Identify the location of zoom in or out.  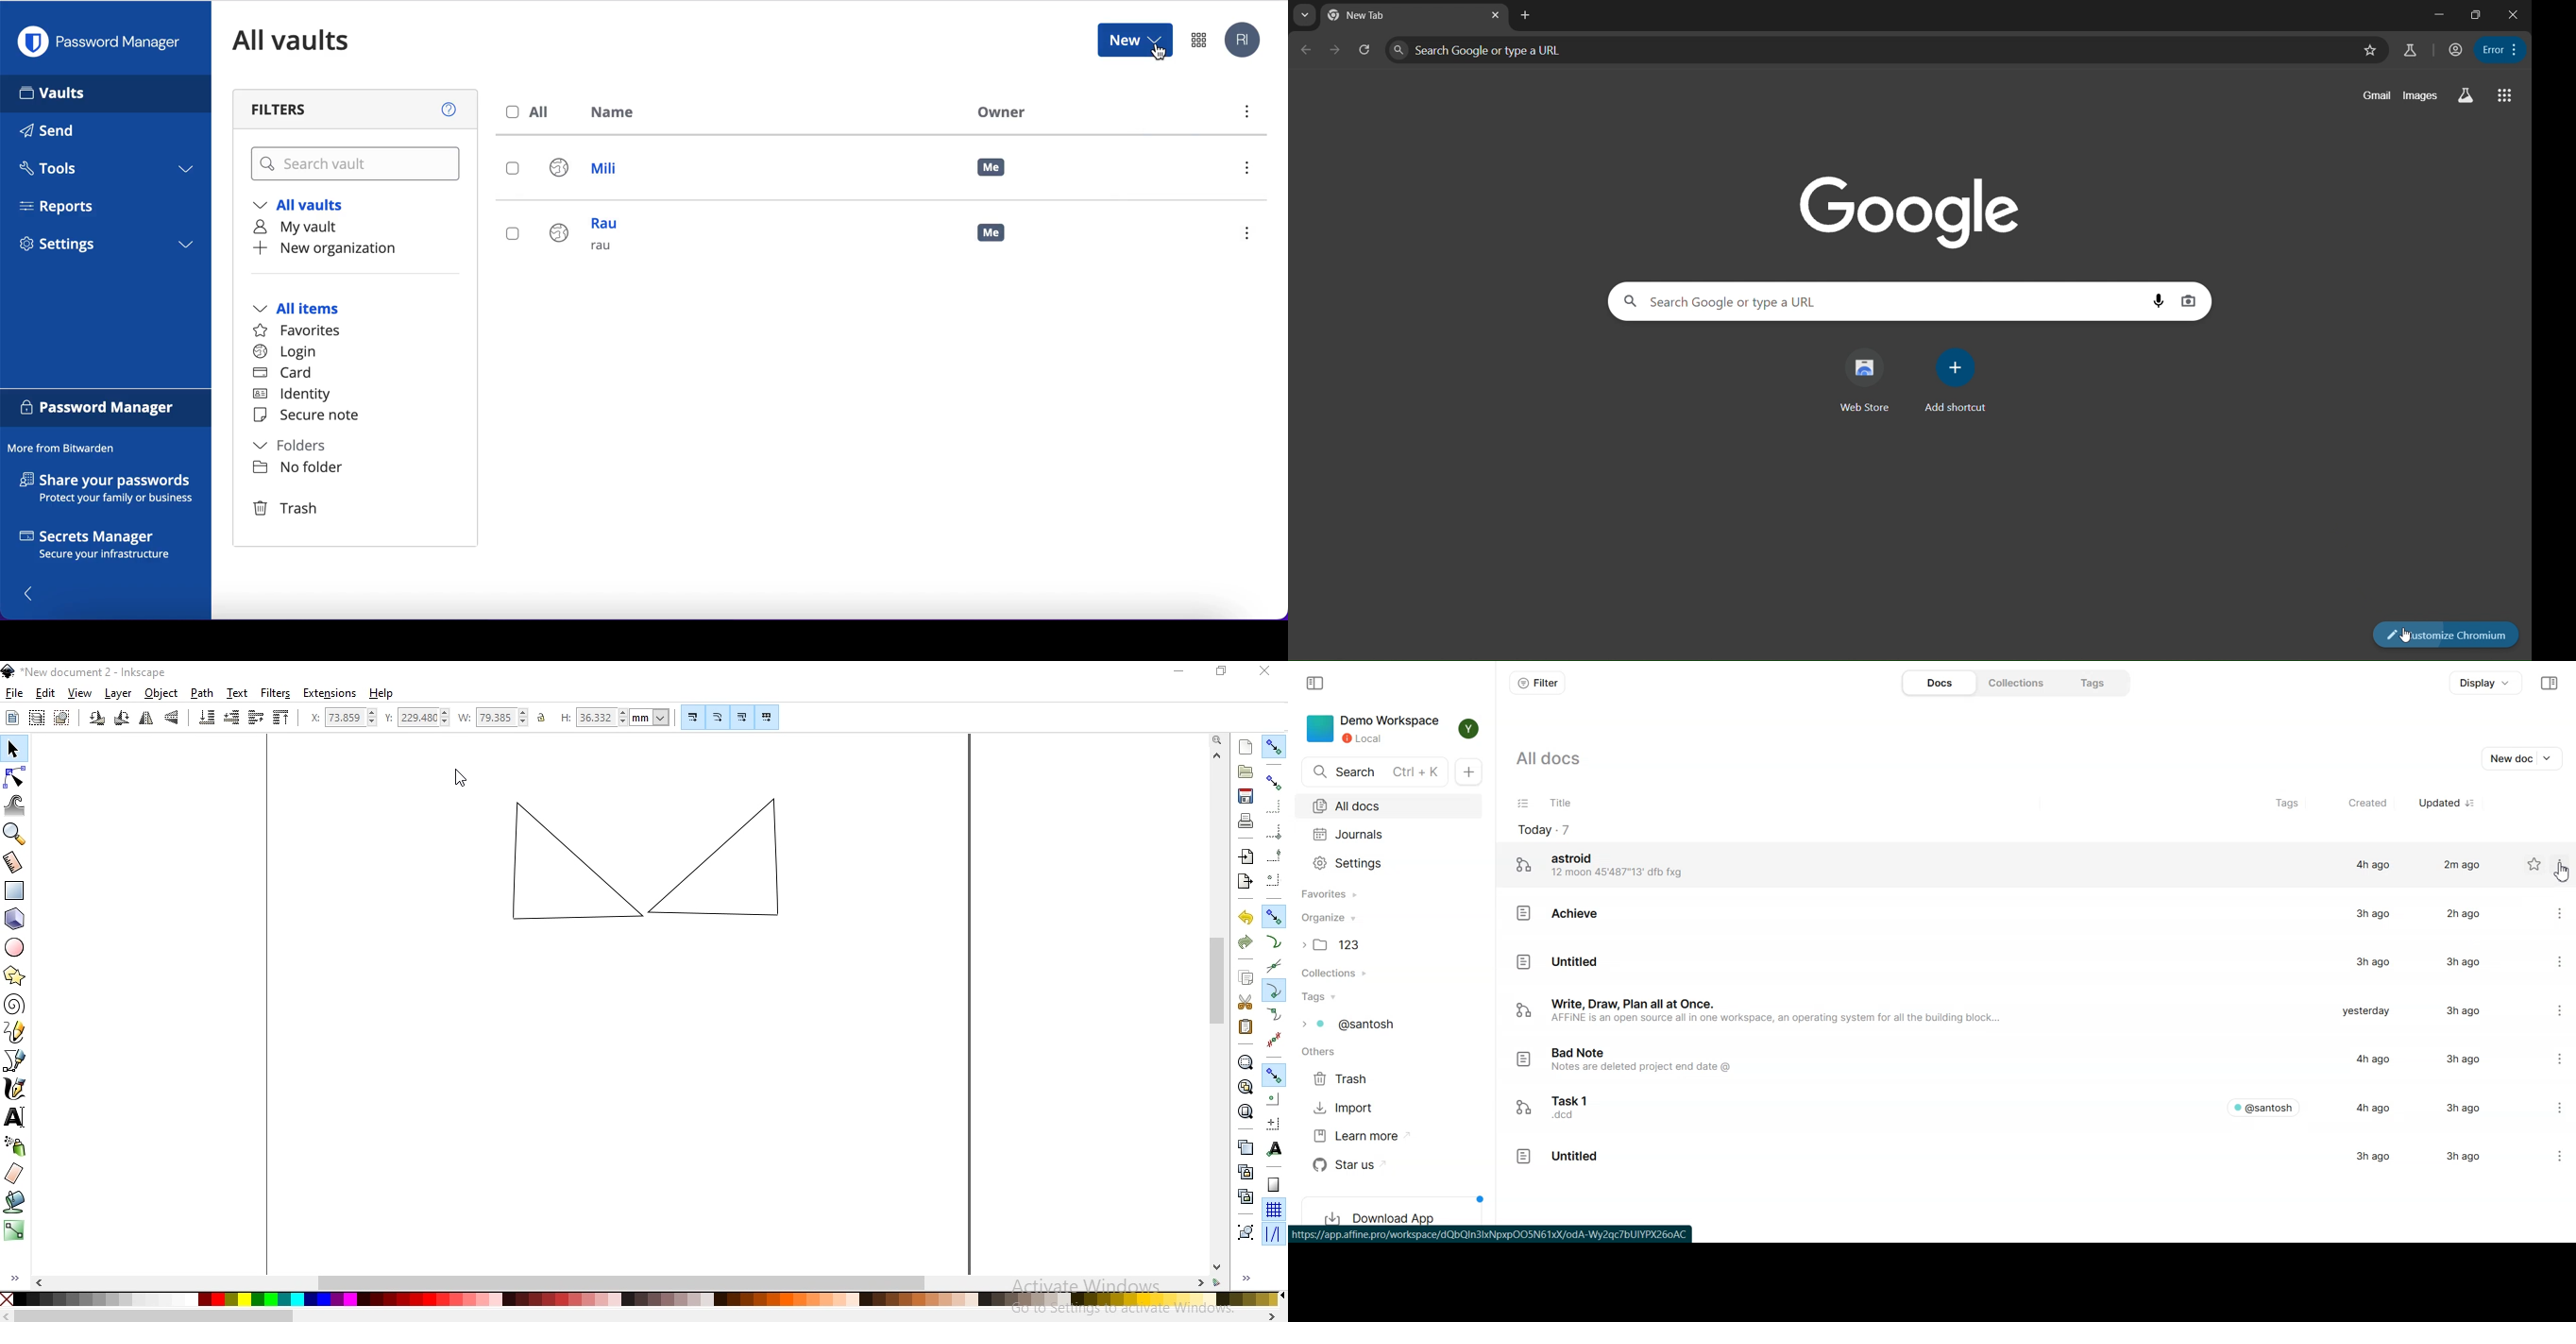
(15, 834).